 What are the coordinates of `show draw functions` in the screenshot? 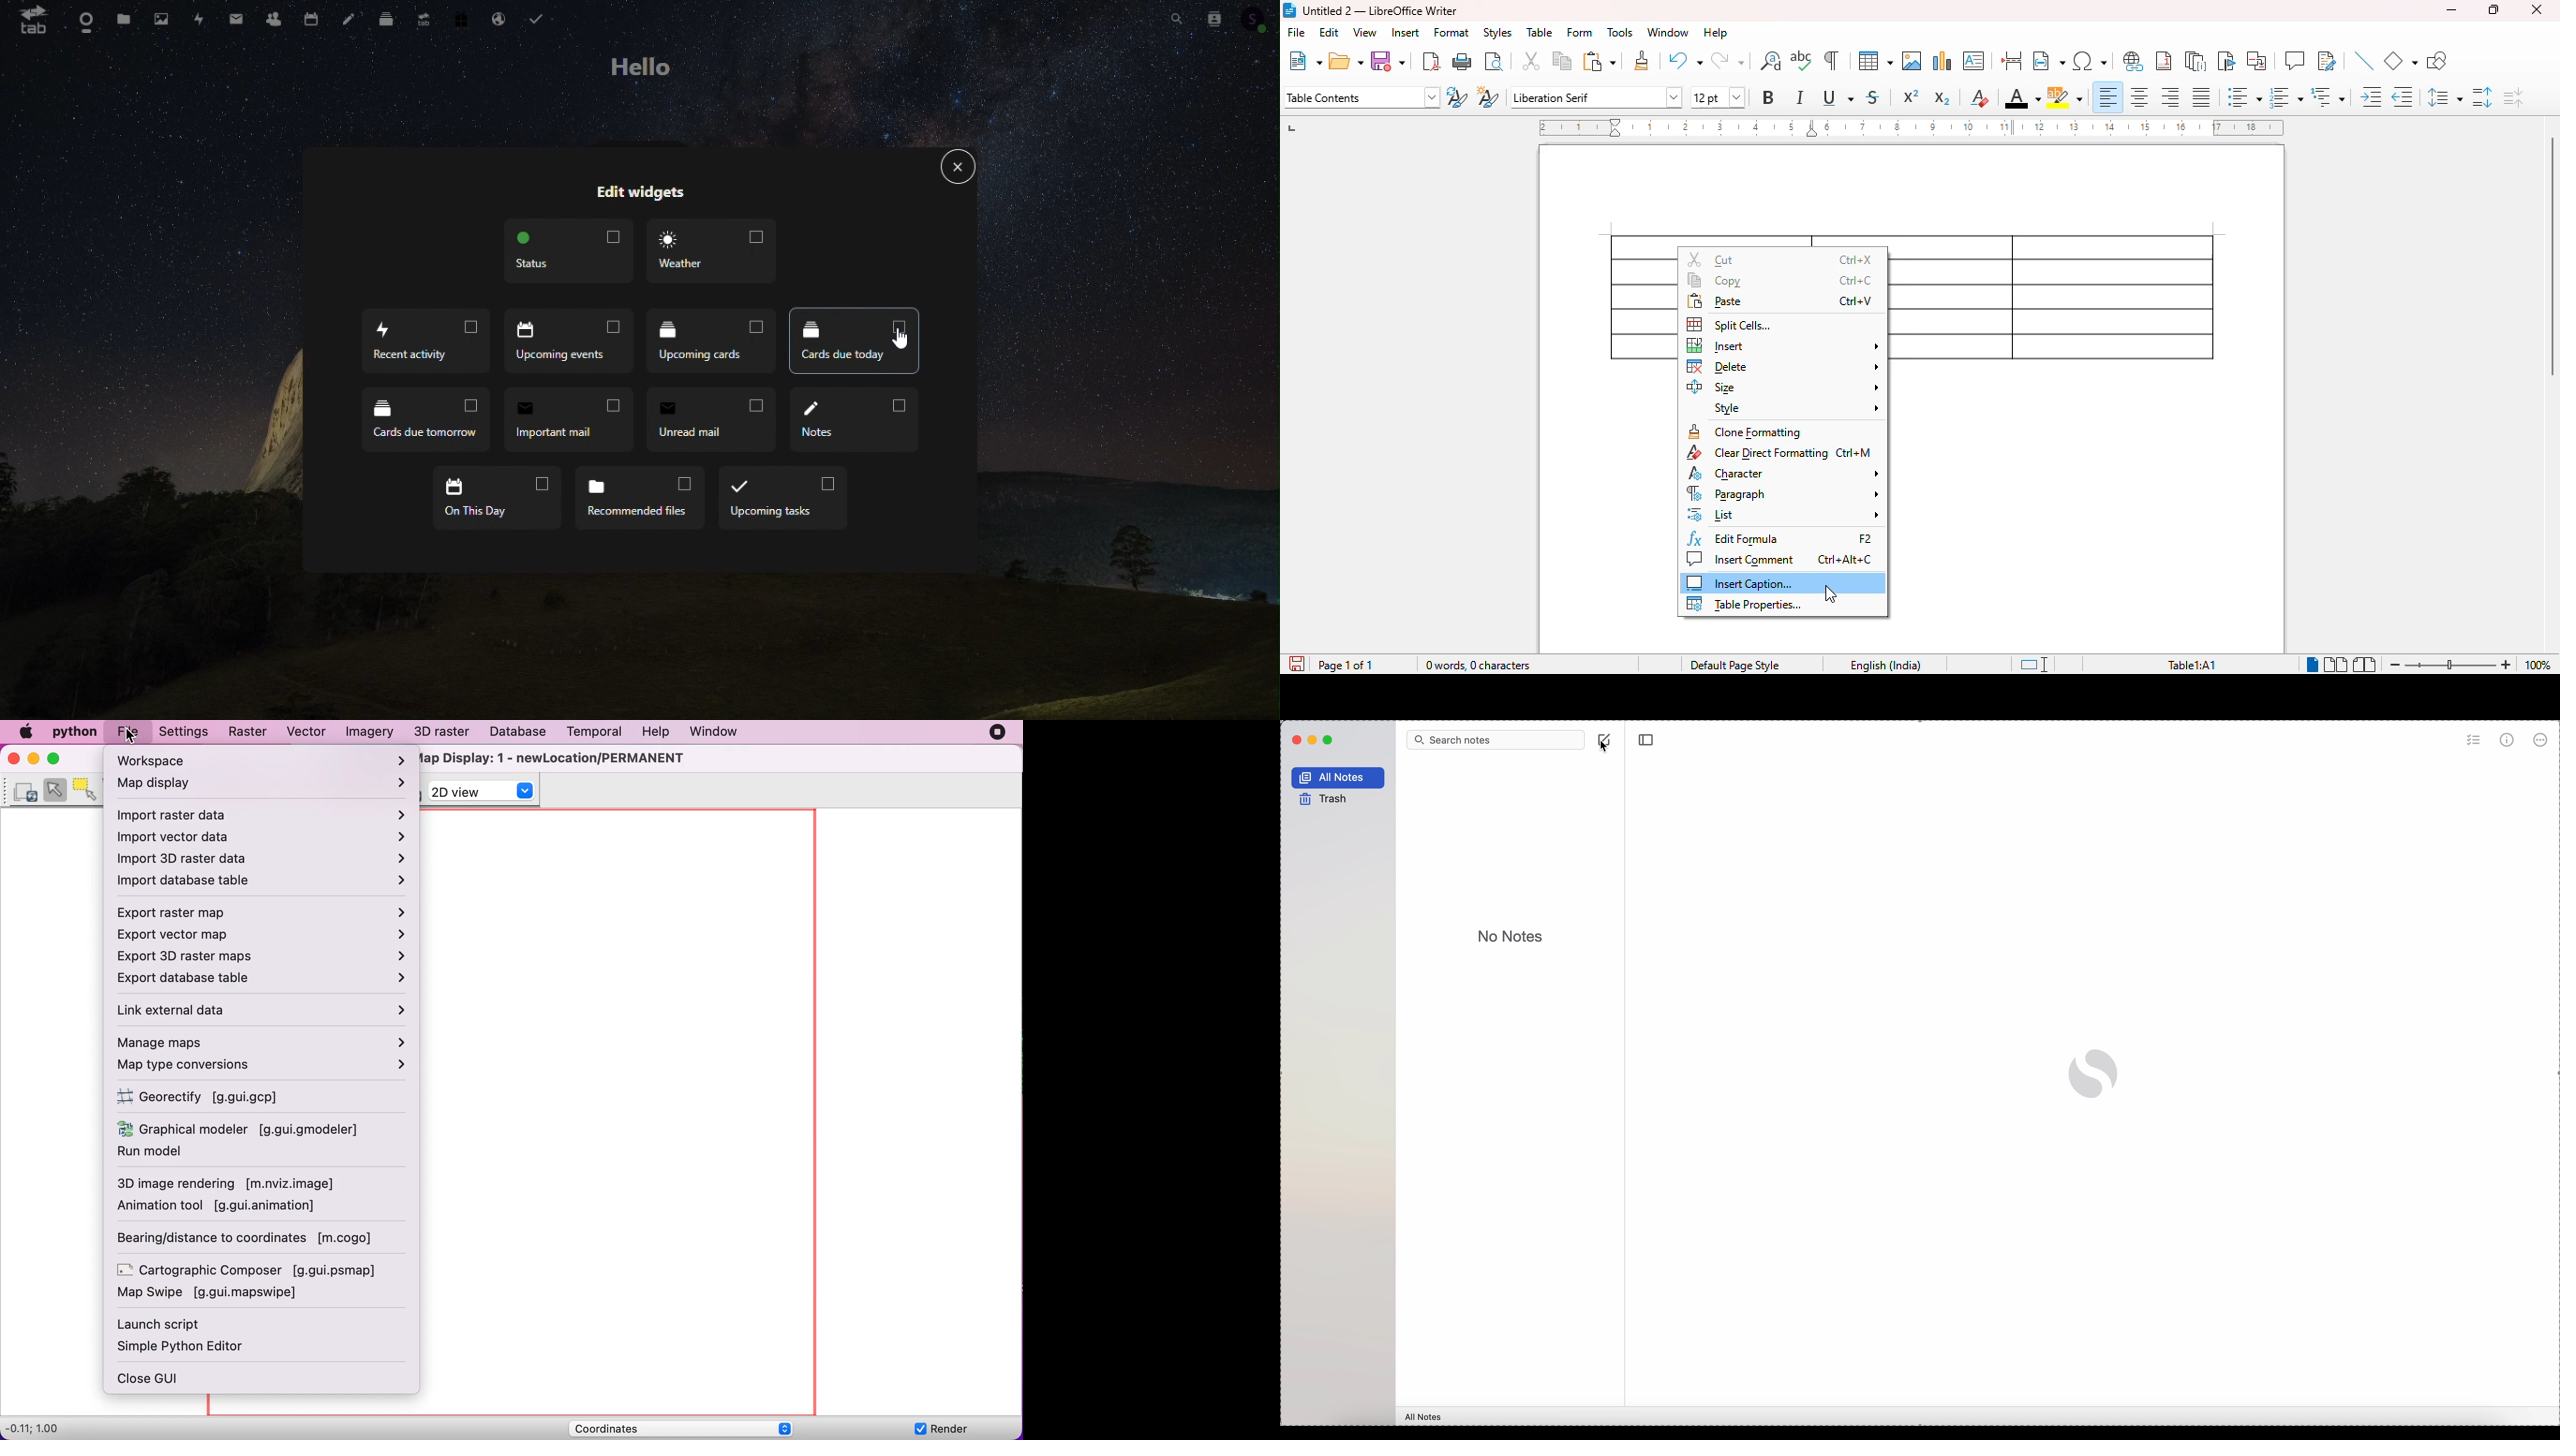 It's located at (2437, 60).